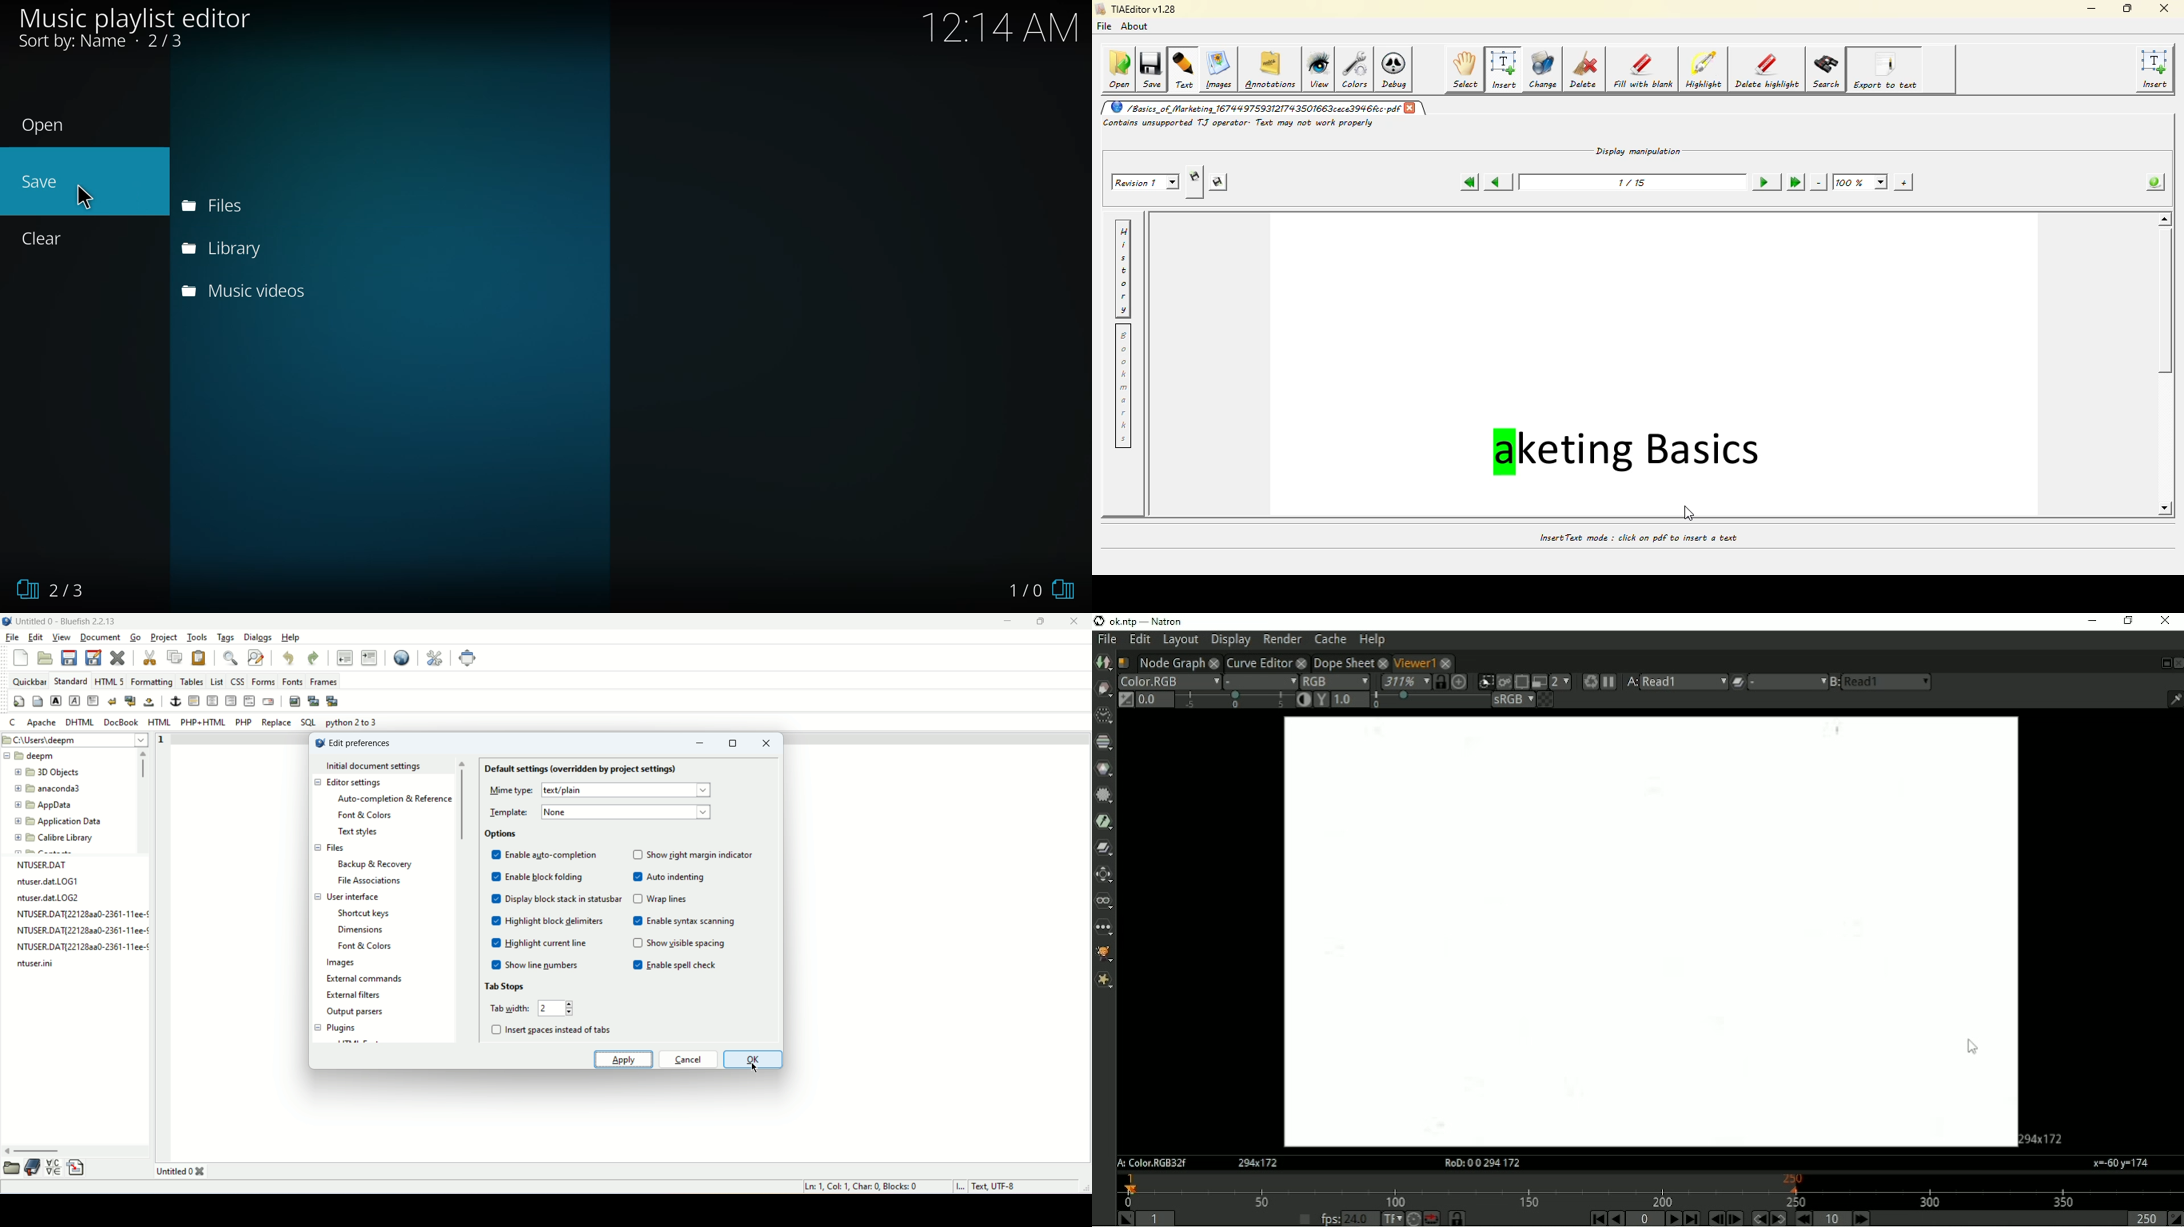 The height and width of the screenshot is (1232, 2184). Describe the element at coordinates (1272, 69) in the screenshot. I see `annotations` at that location.